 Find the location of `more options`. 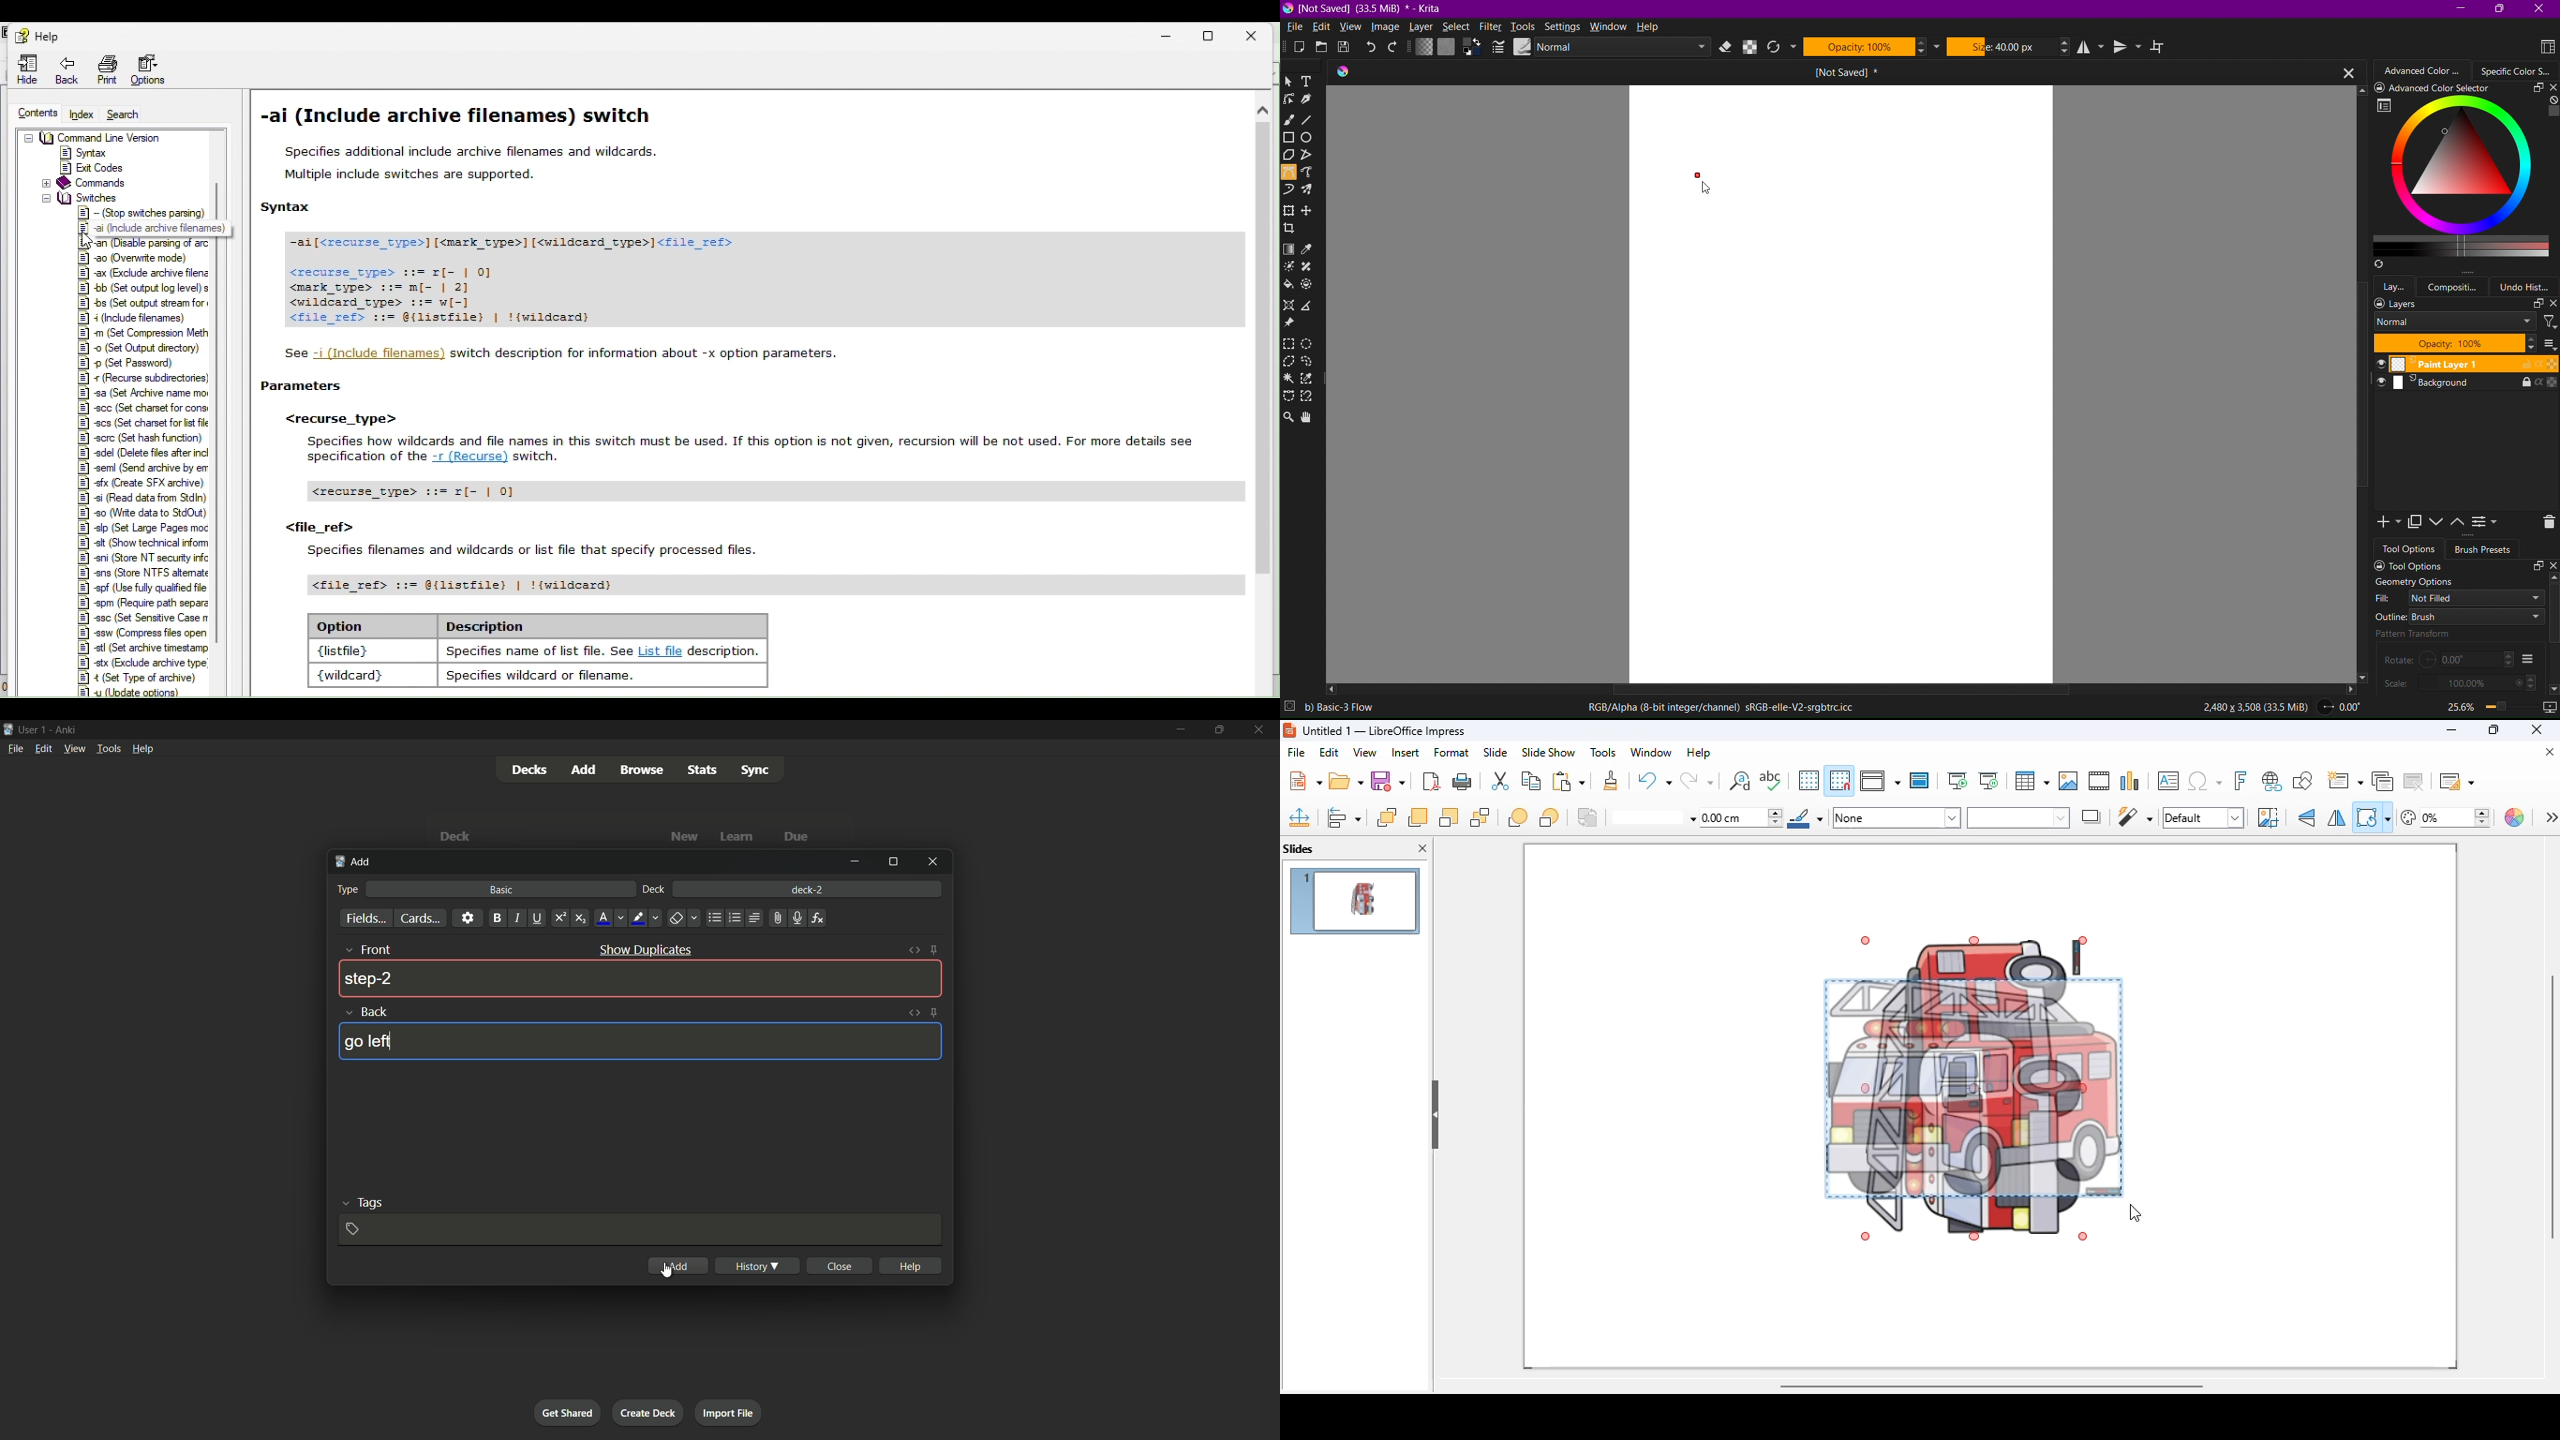

more options is located at coordinates (2551, 817).